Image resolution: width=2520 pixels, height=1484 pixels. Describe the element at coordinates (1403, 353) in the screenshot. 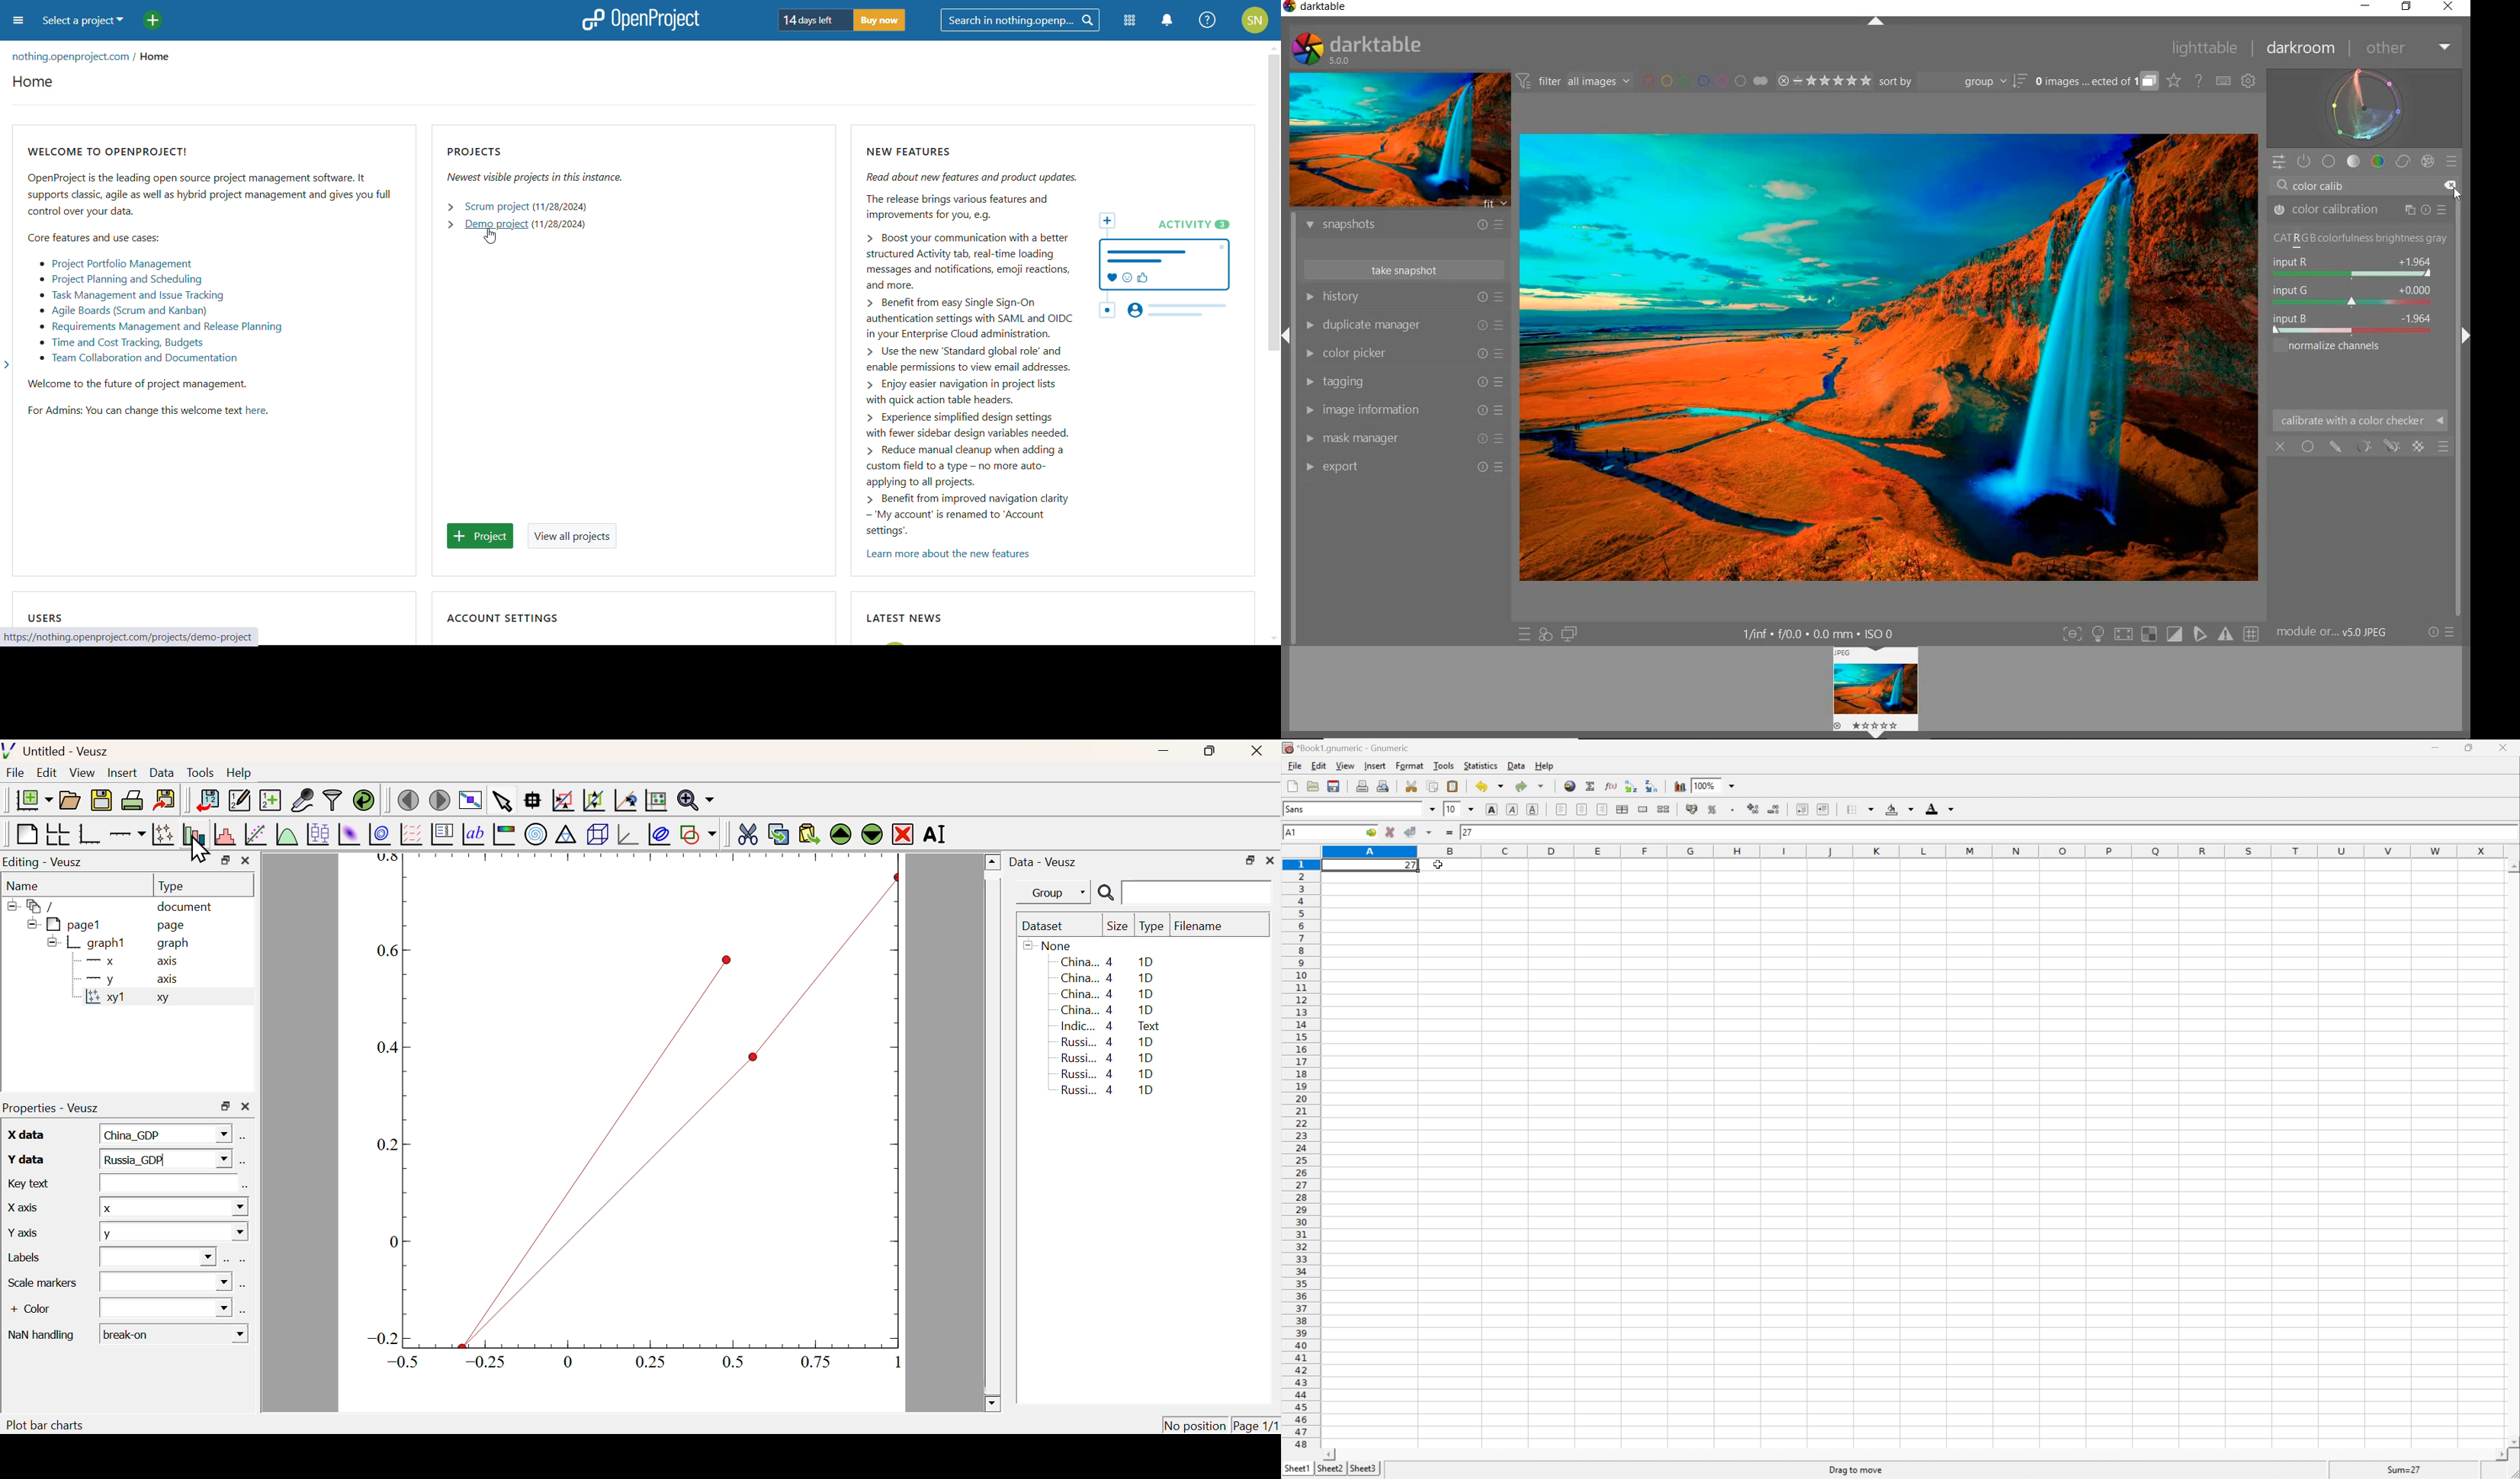

I see `color picker` at that location.